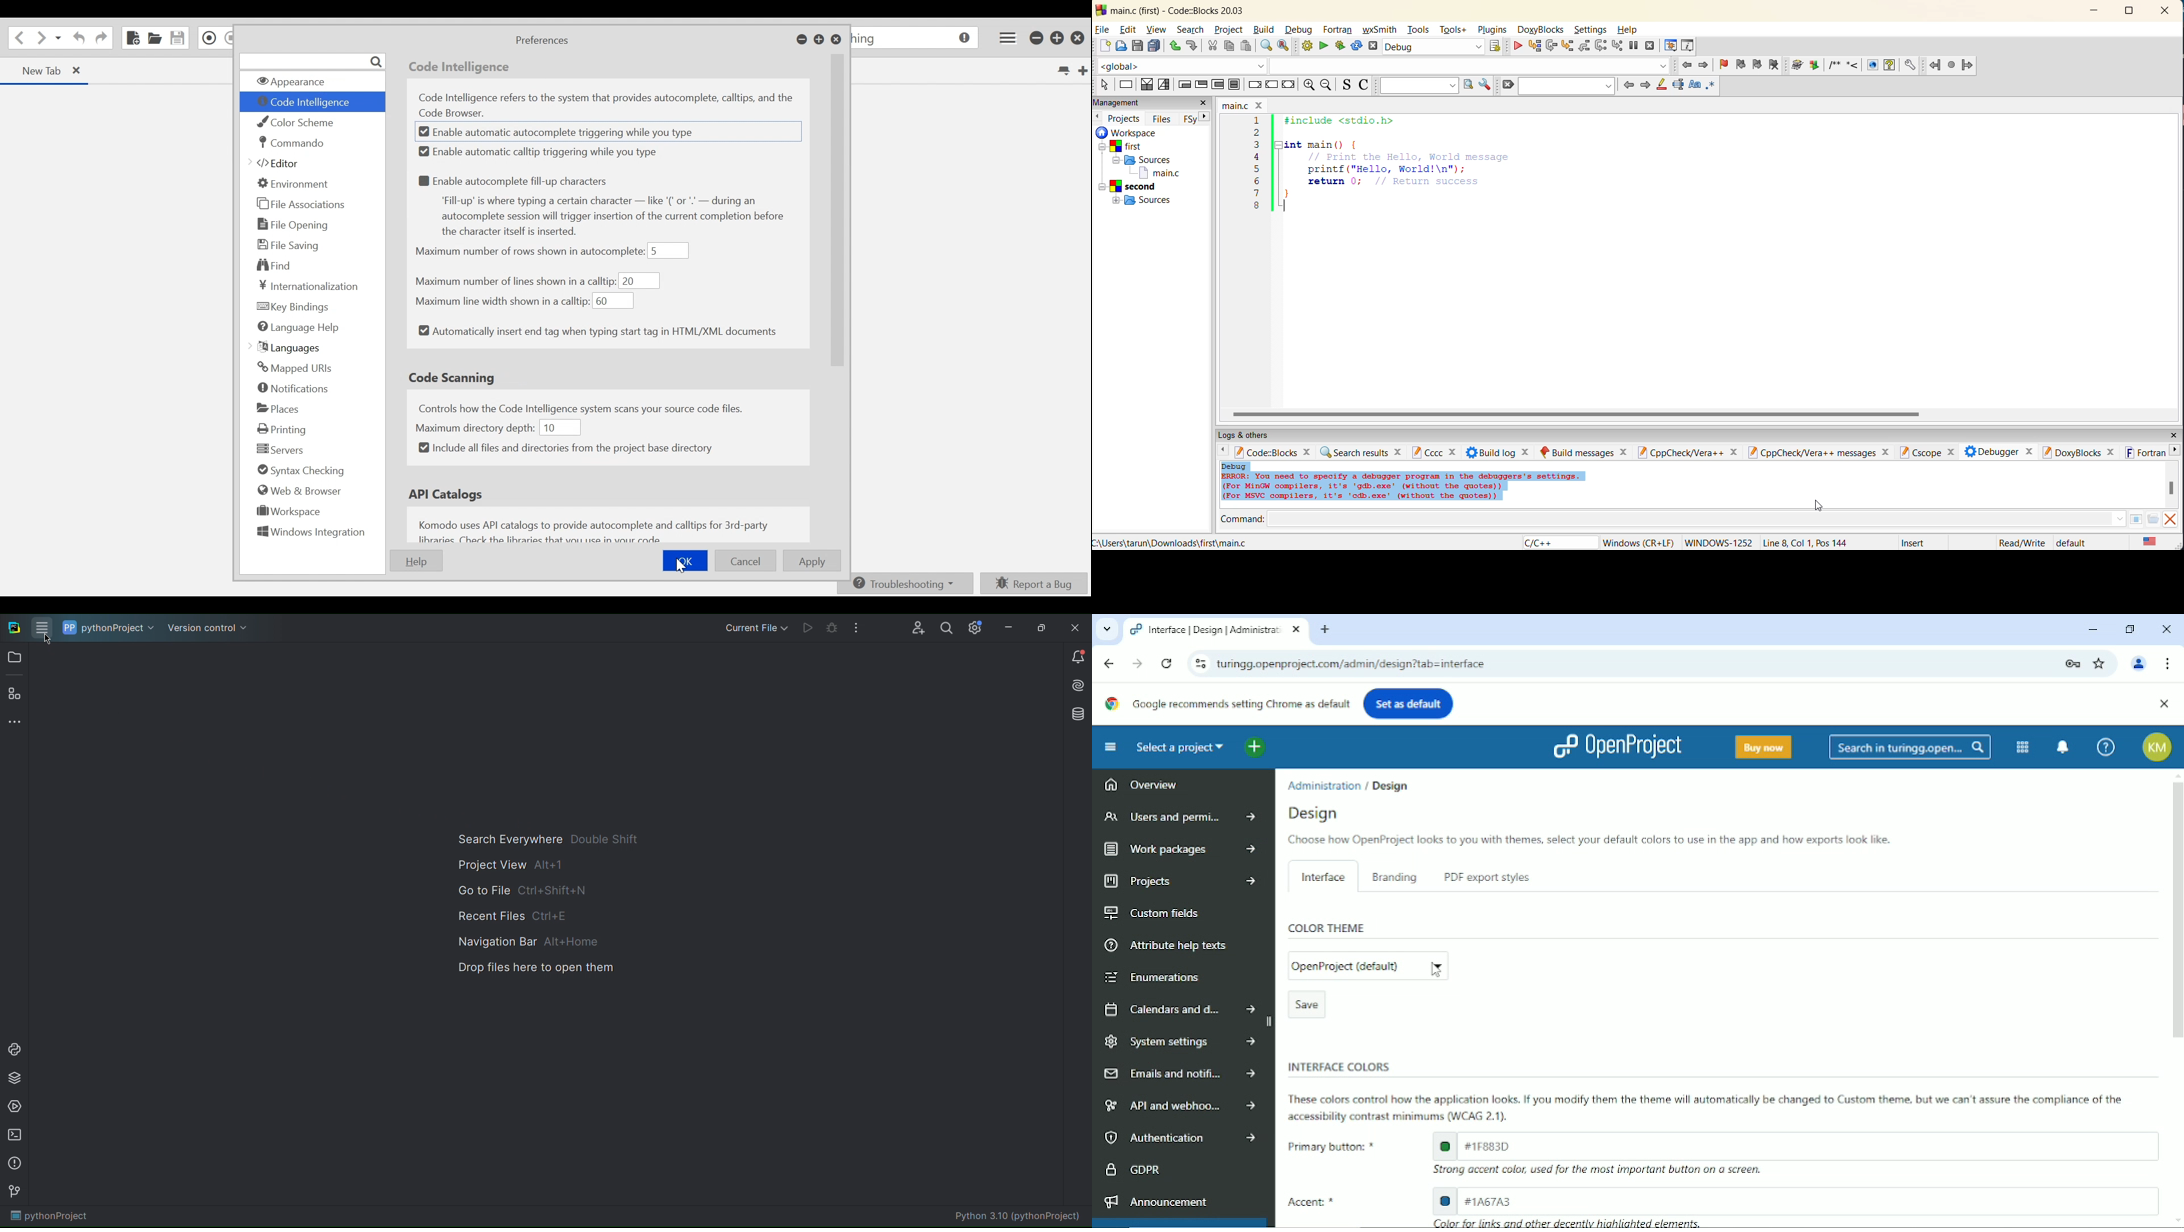 This screenshot has height=1232, width=2184. I want to click on find, so click(1266, 47).